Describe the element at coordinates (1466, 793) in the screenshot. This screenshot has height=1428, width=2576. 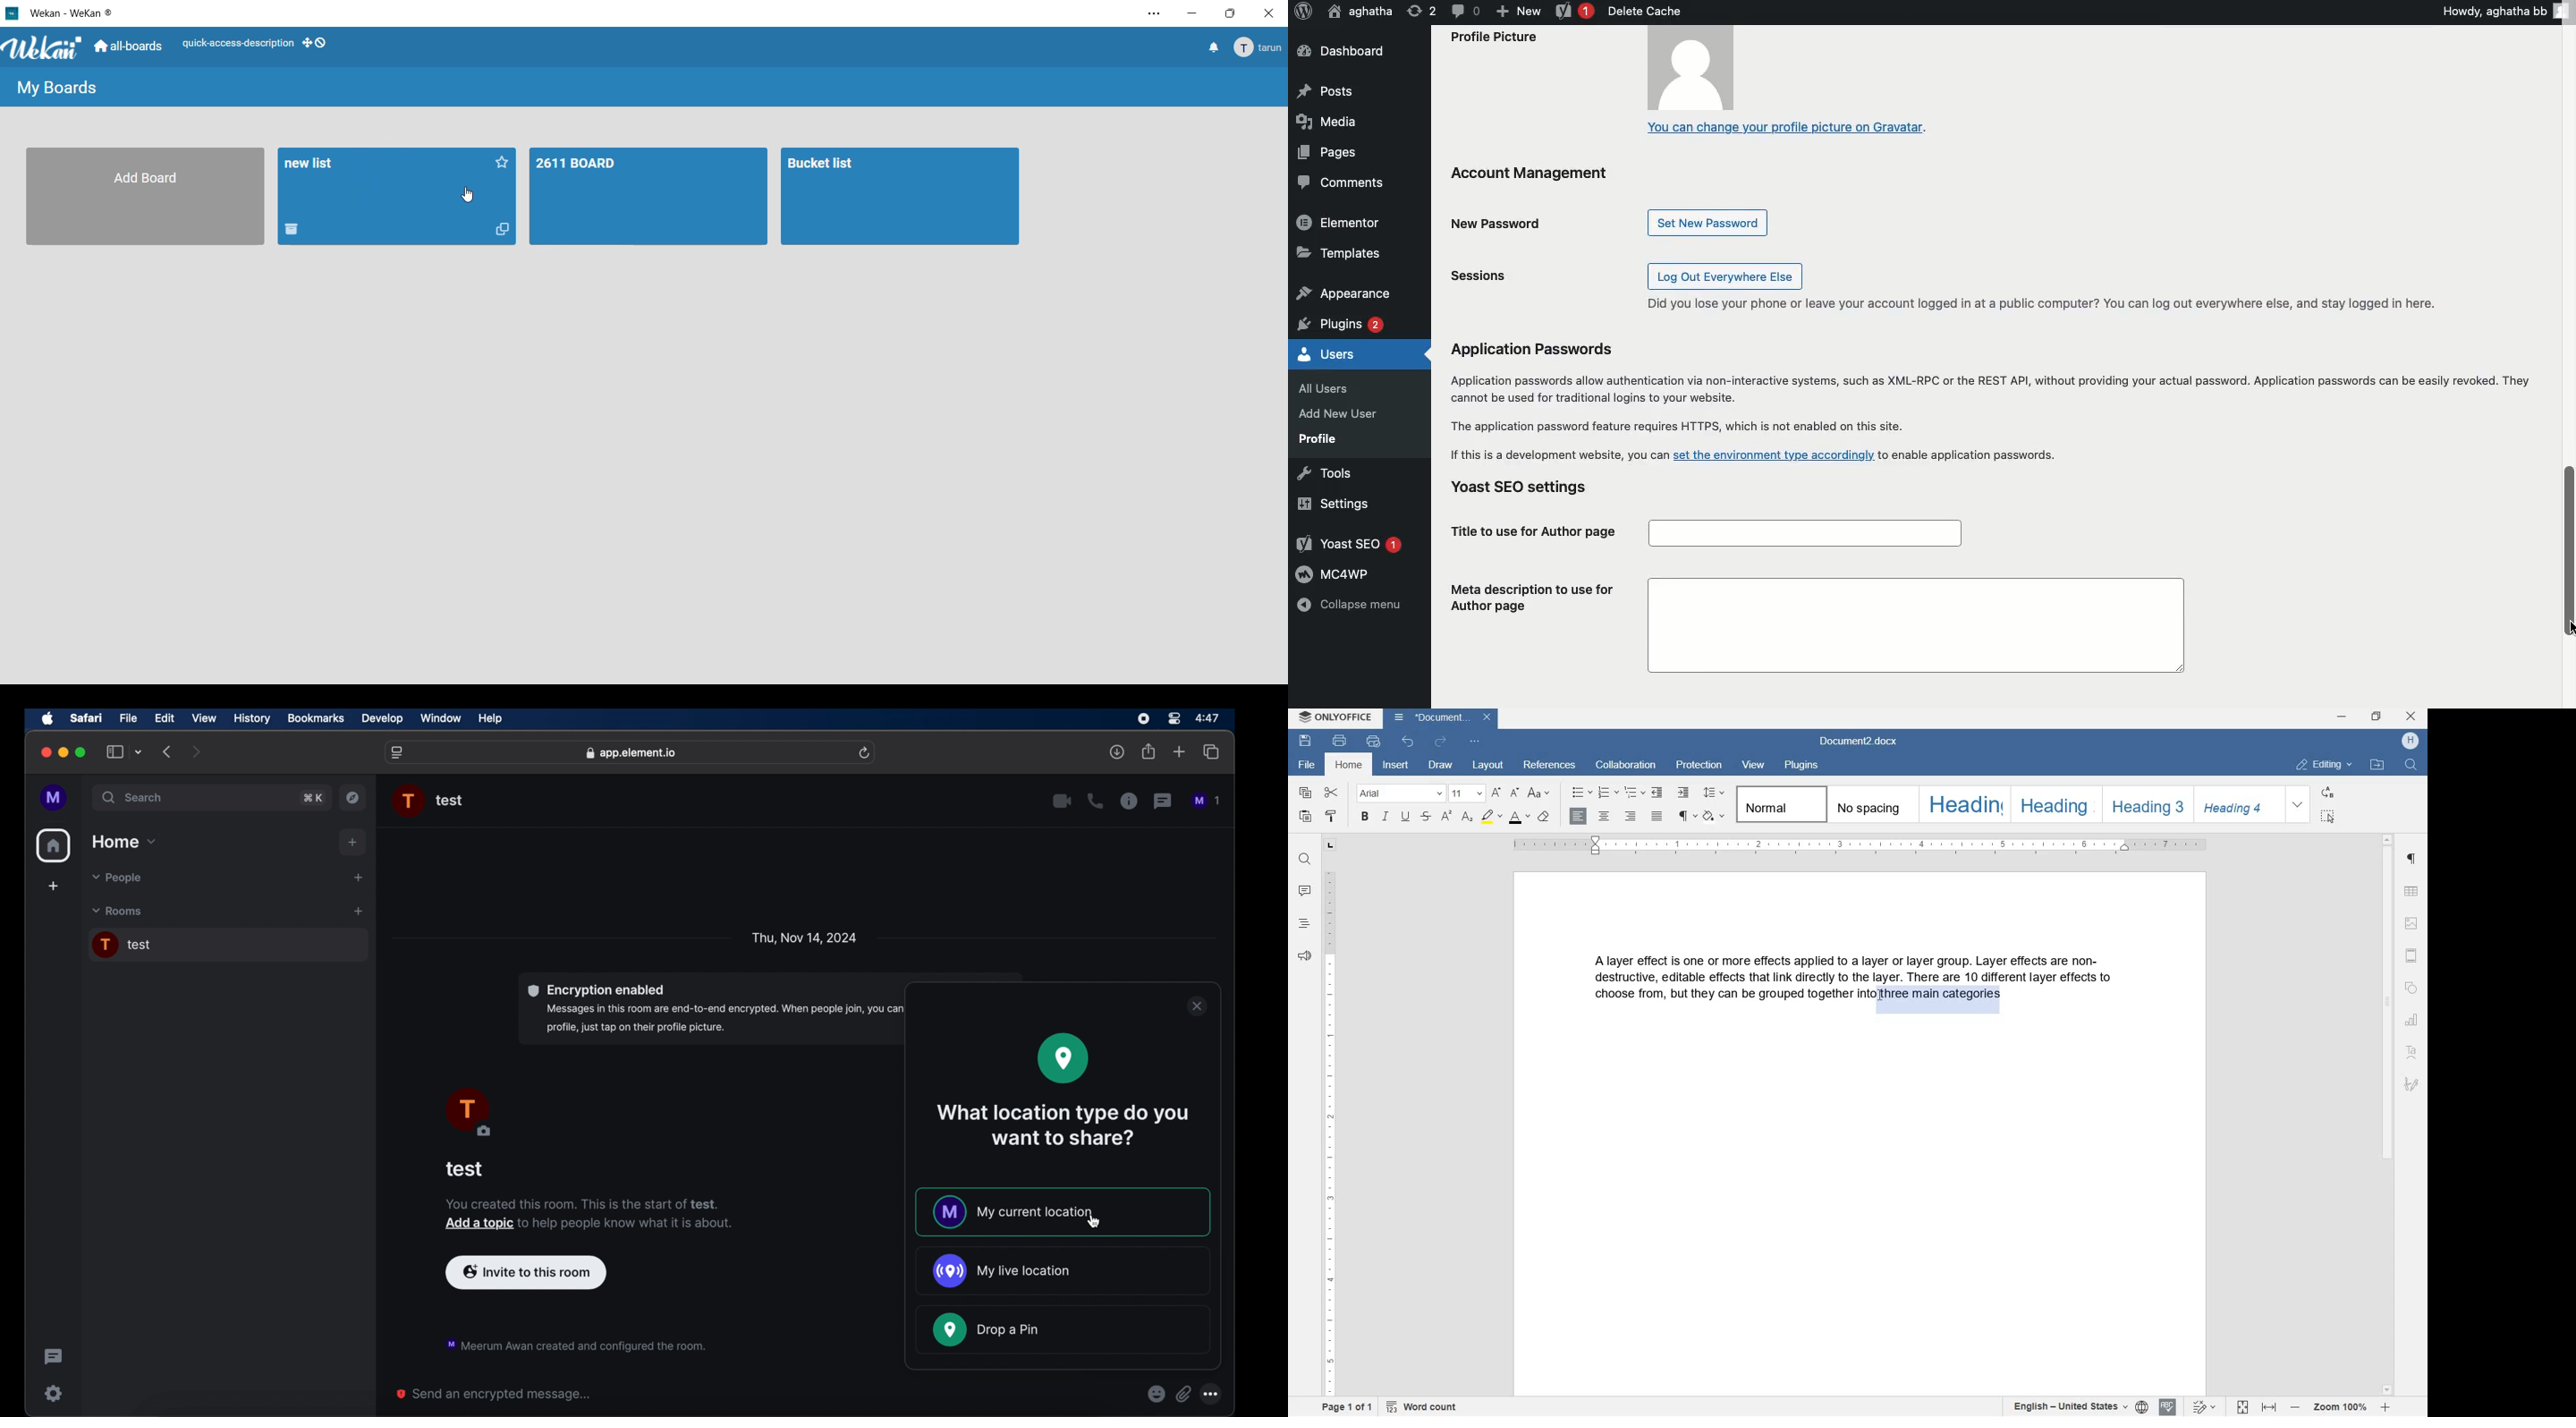
I see `font size` at that location.